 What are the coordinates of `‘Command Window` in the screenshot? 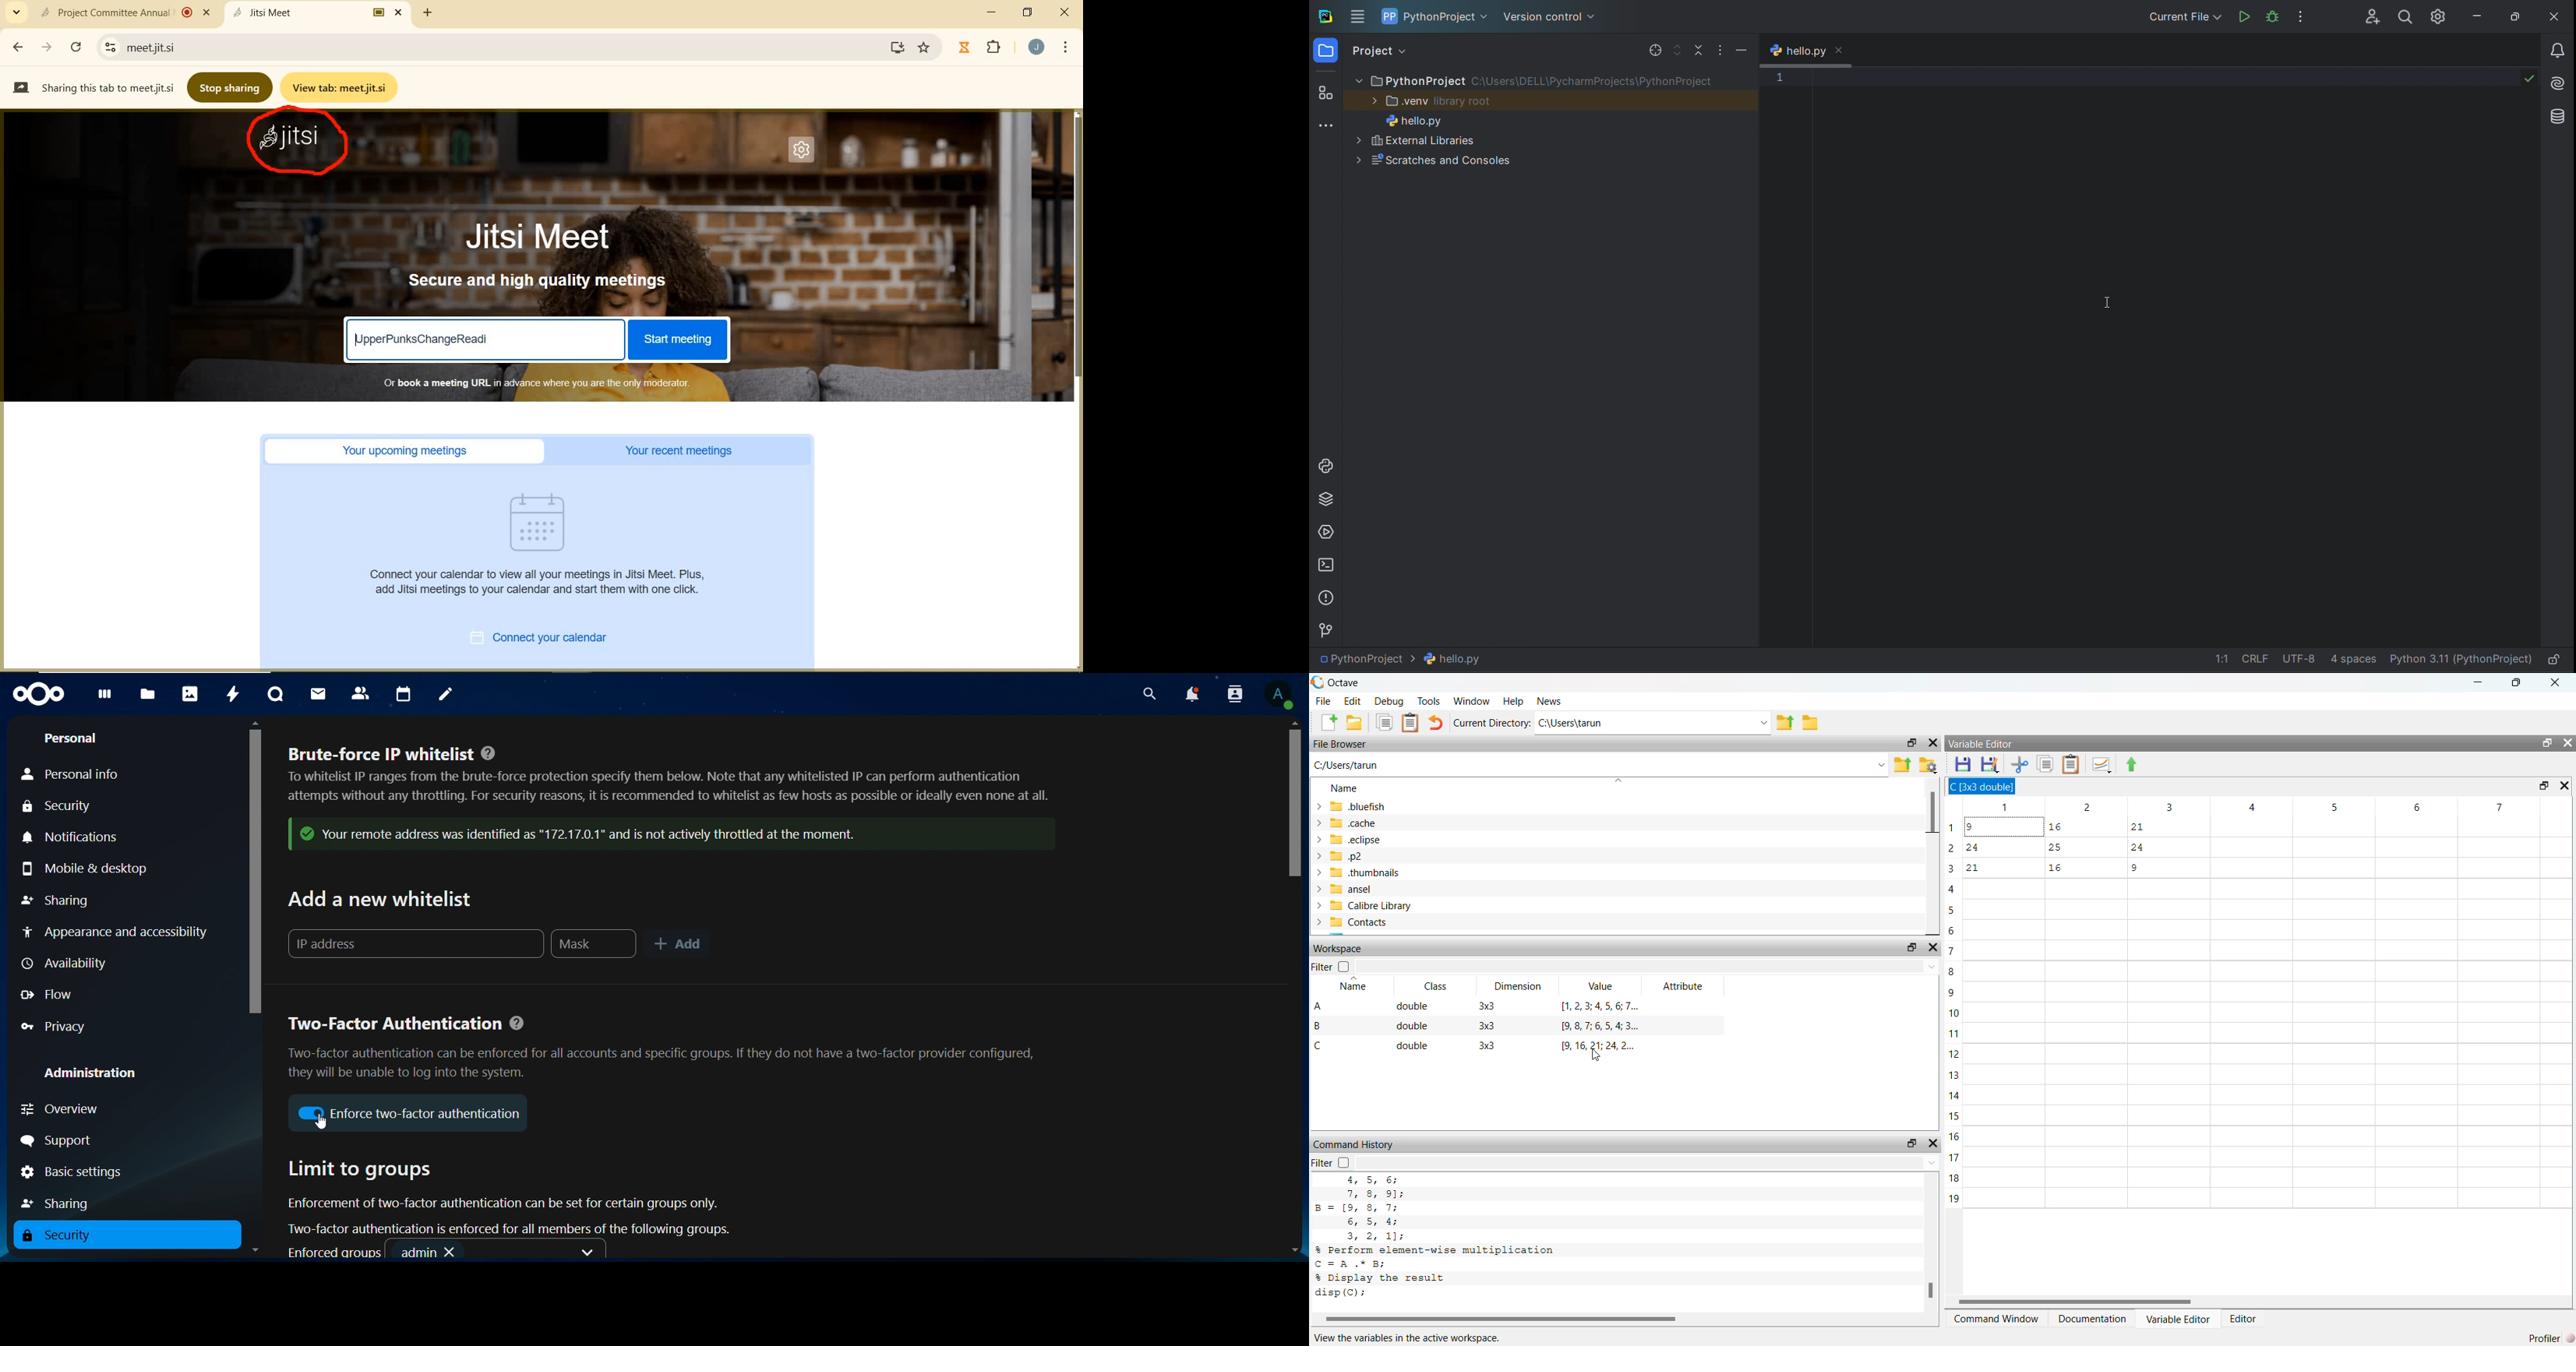 It's located at (1997, 1320).